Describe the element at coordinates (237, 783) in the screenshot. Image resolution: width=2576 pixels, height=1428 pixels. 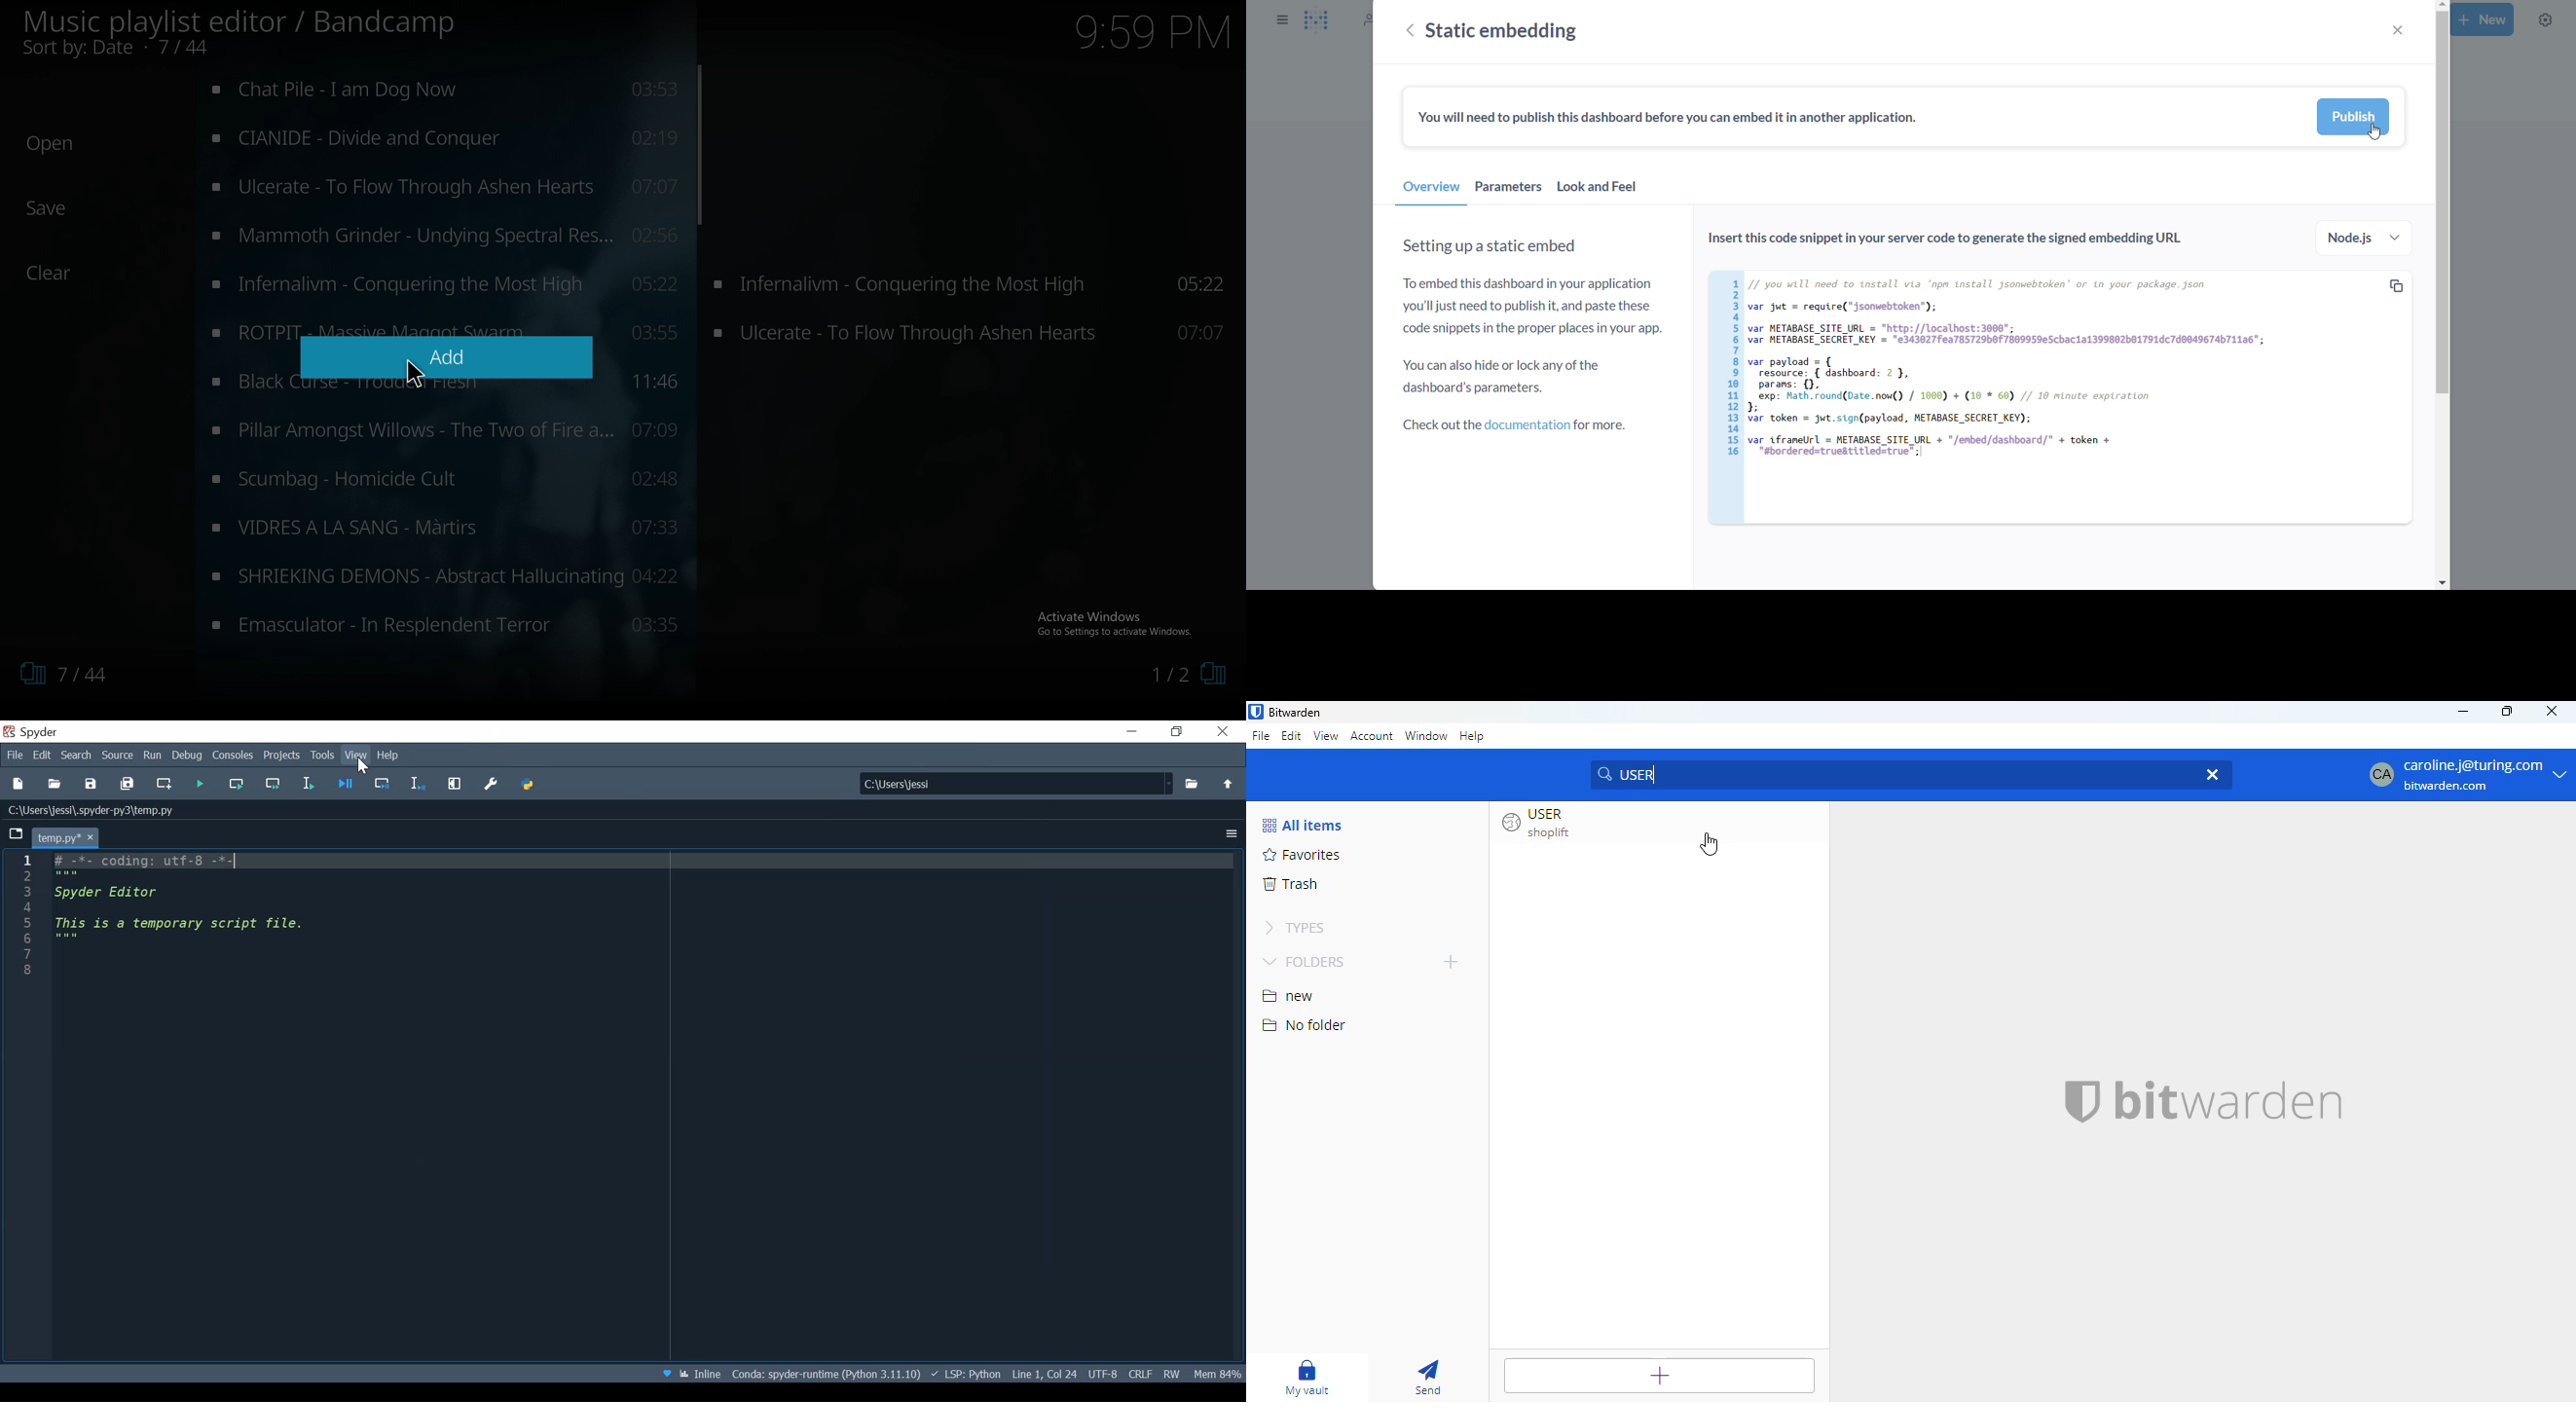
I see `Run current cell ` at that location.